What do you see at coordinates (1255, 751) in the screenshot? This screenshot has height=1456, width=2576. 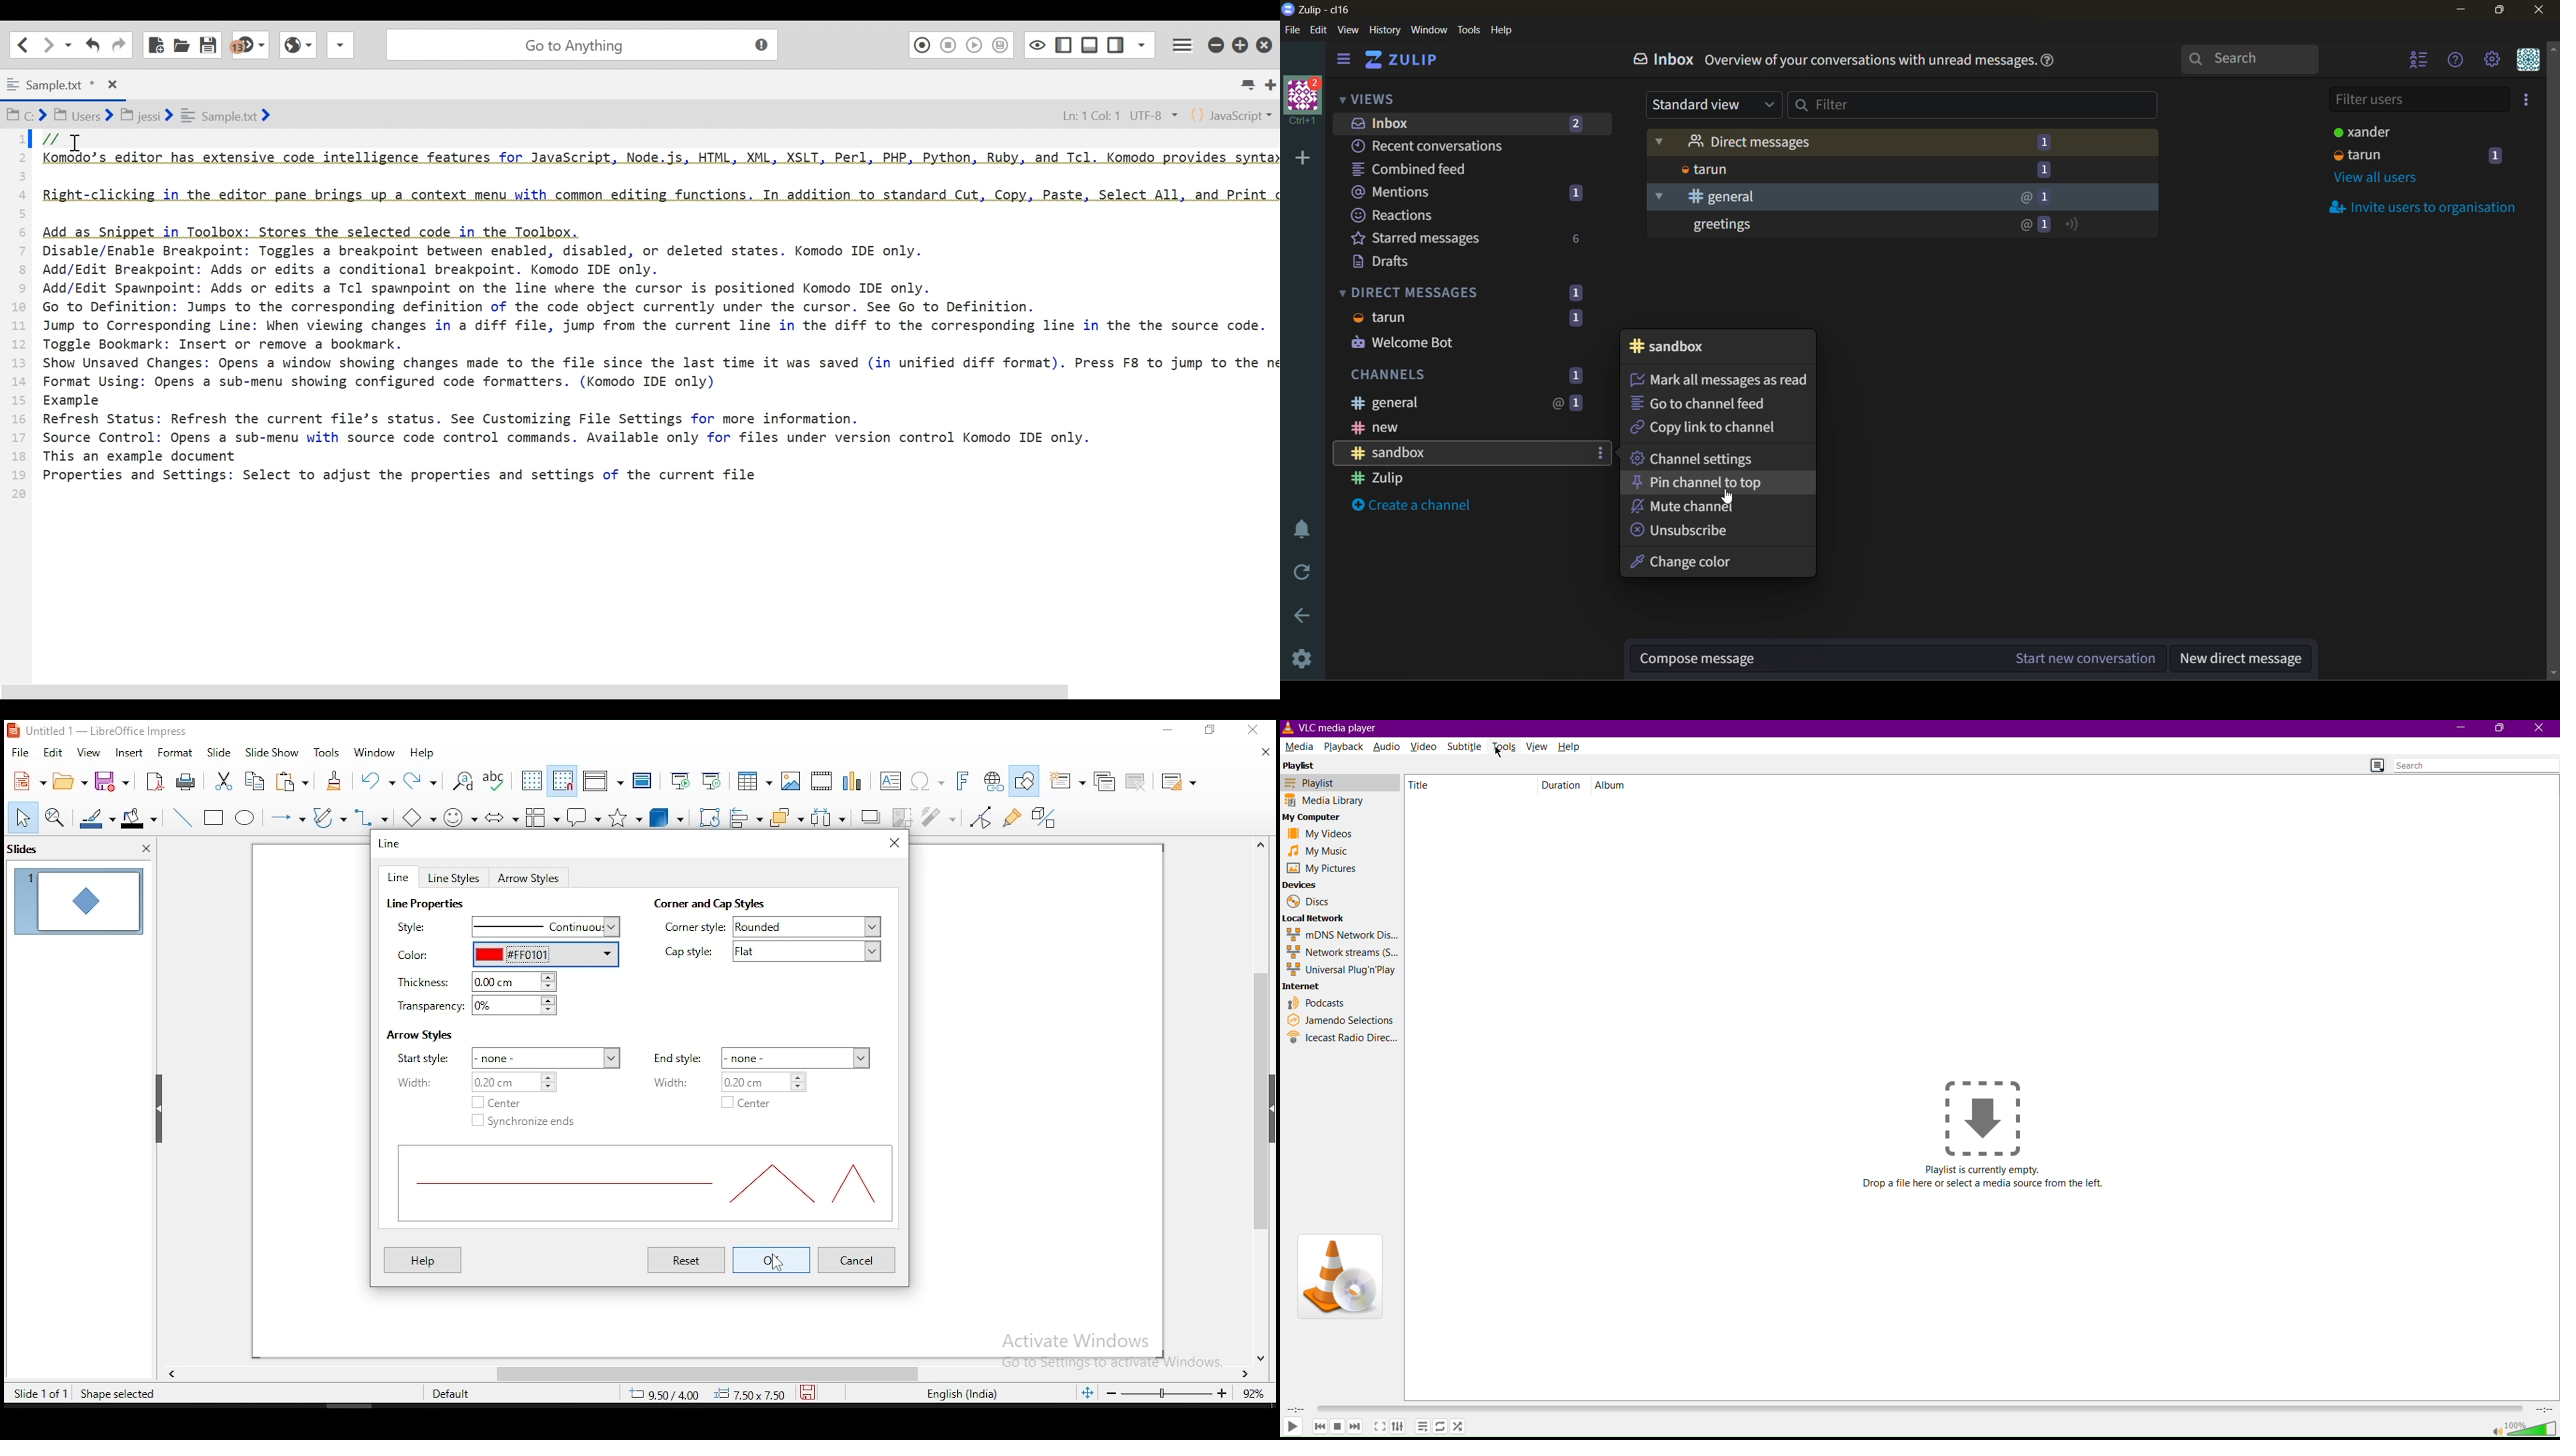 I see `close` at bounding box center [1255, 751].